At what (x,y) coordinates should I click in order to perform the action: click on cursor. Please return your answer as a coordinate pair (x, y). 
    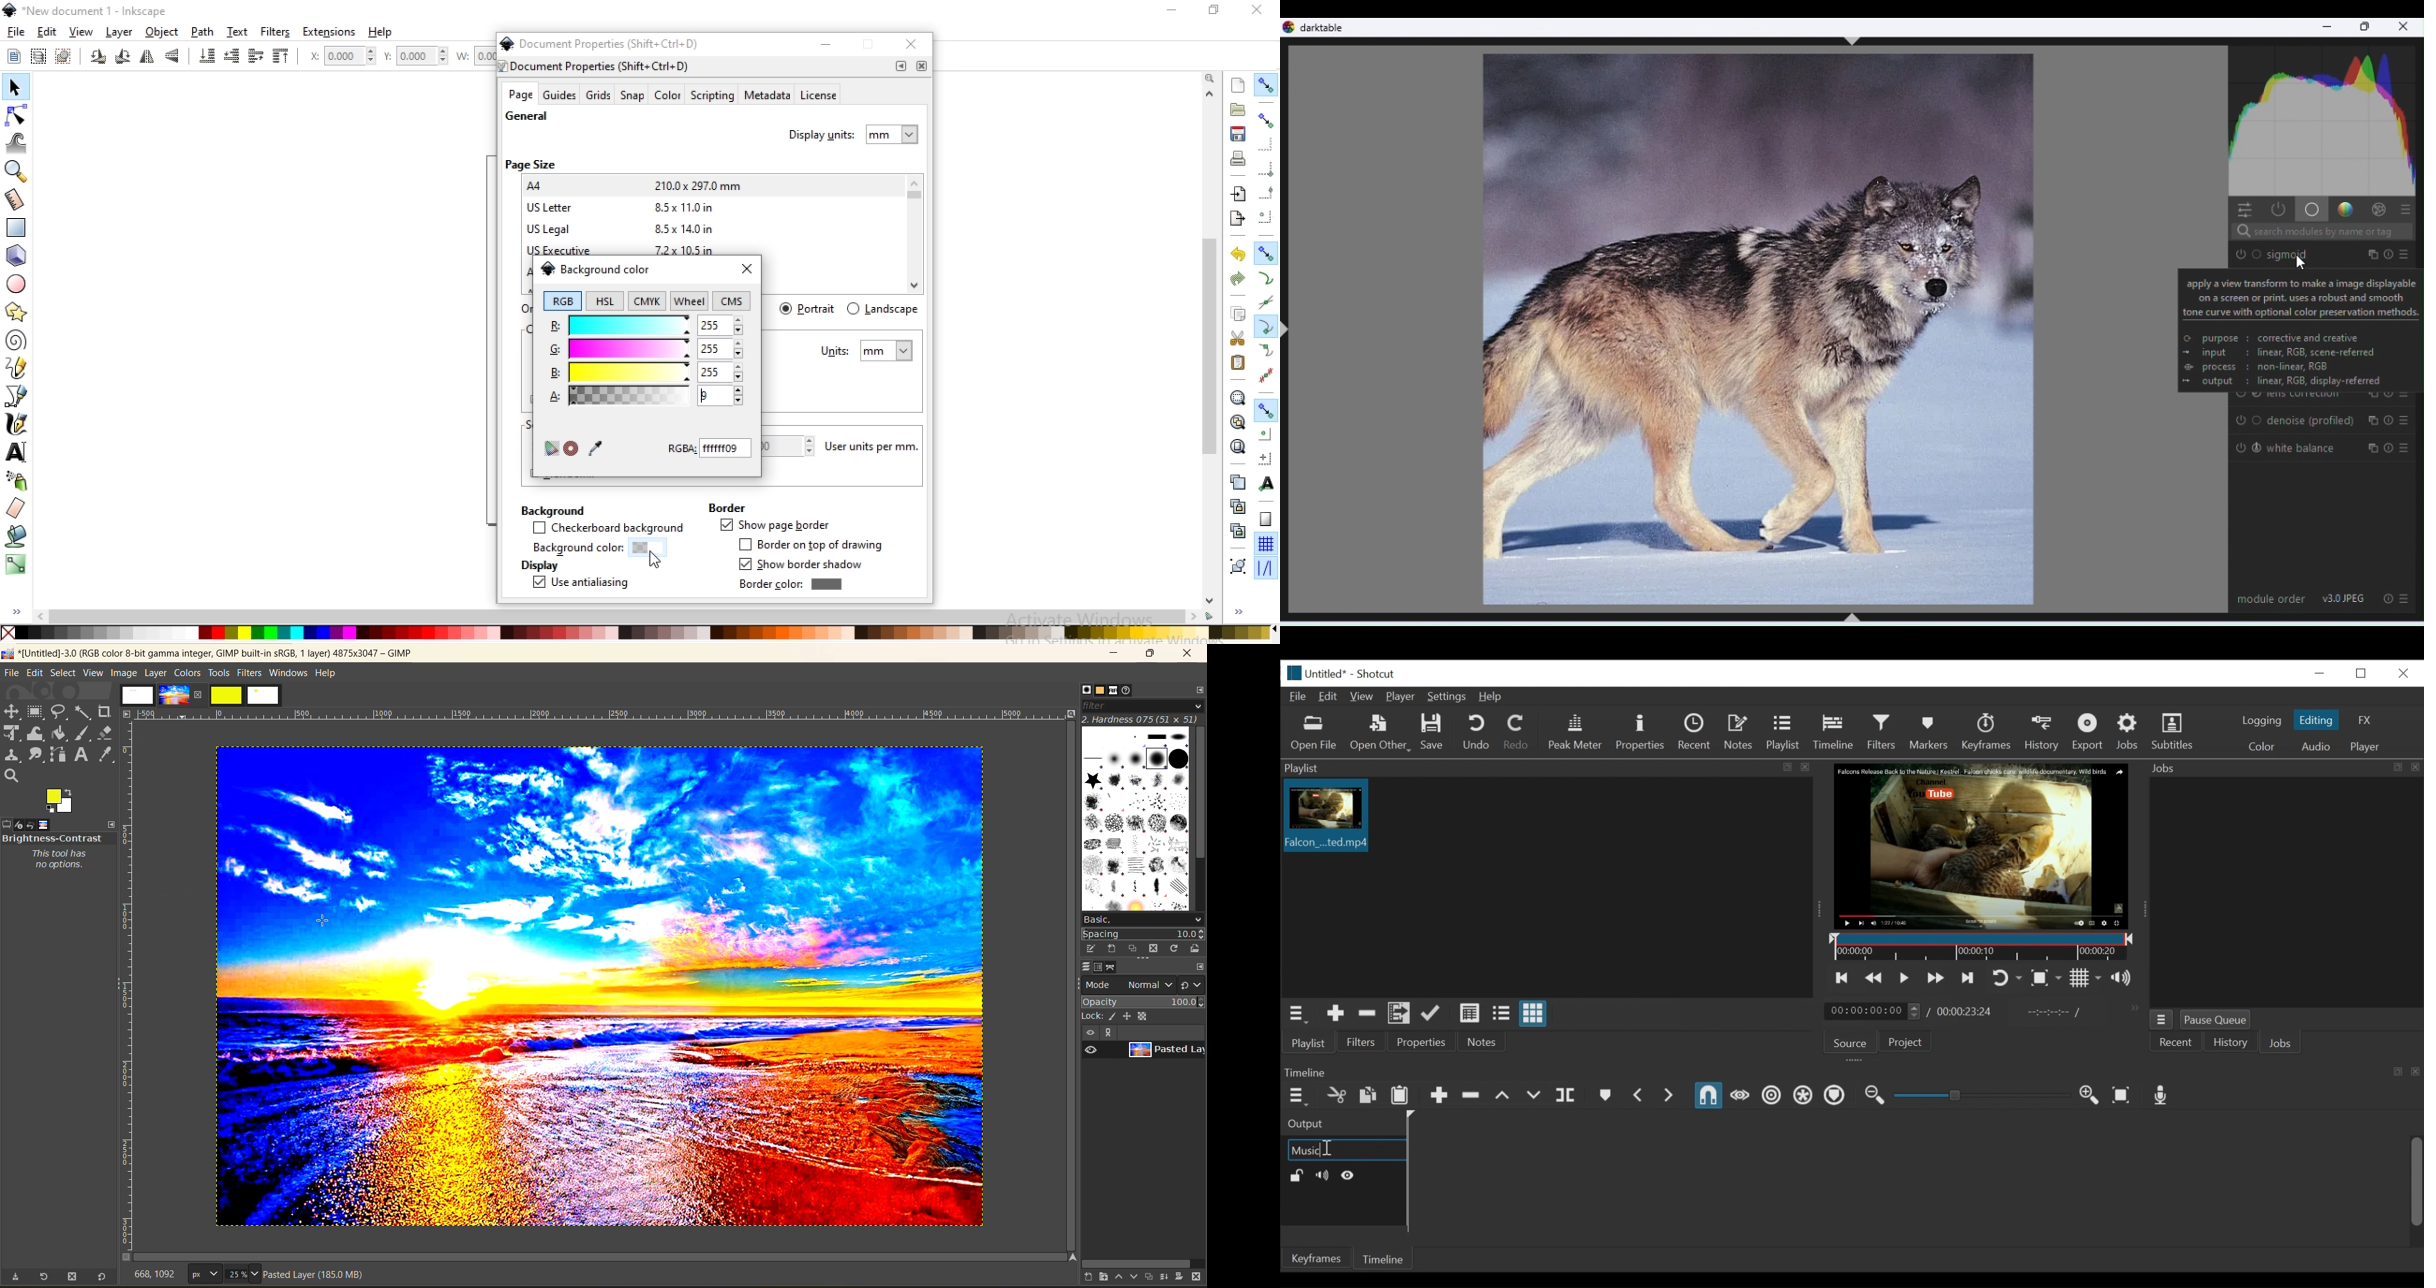
    Looking at the image, I should click on (2302, 262).